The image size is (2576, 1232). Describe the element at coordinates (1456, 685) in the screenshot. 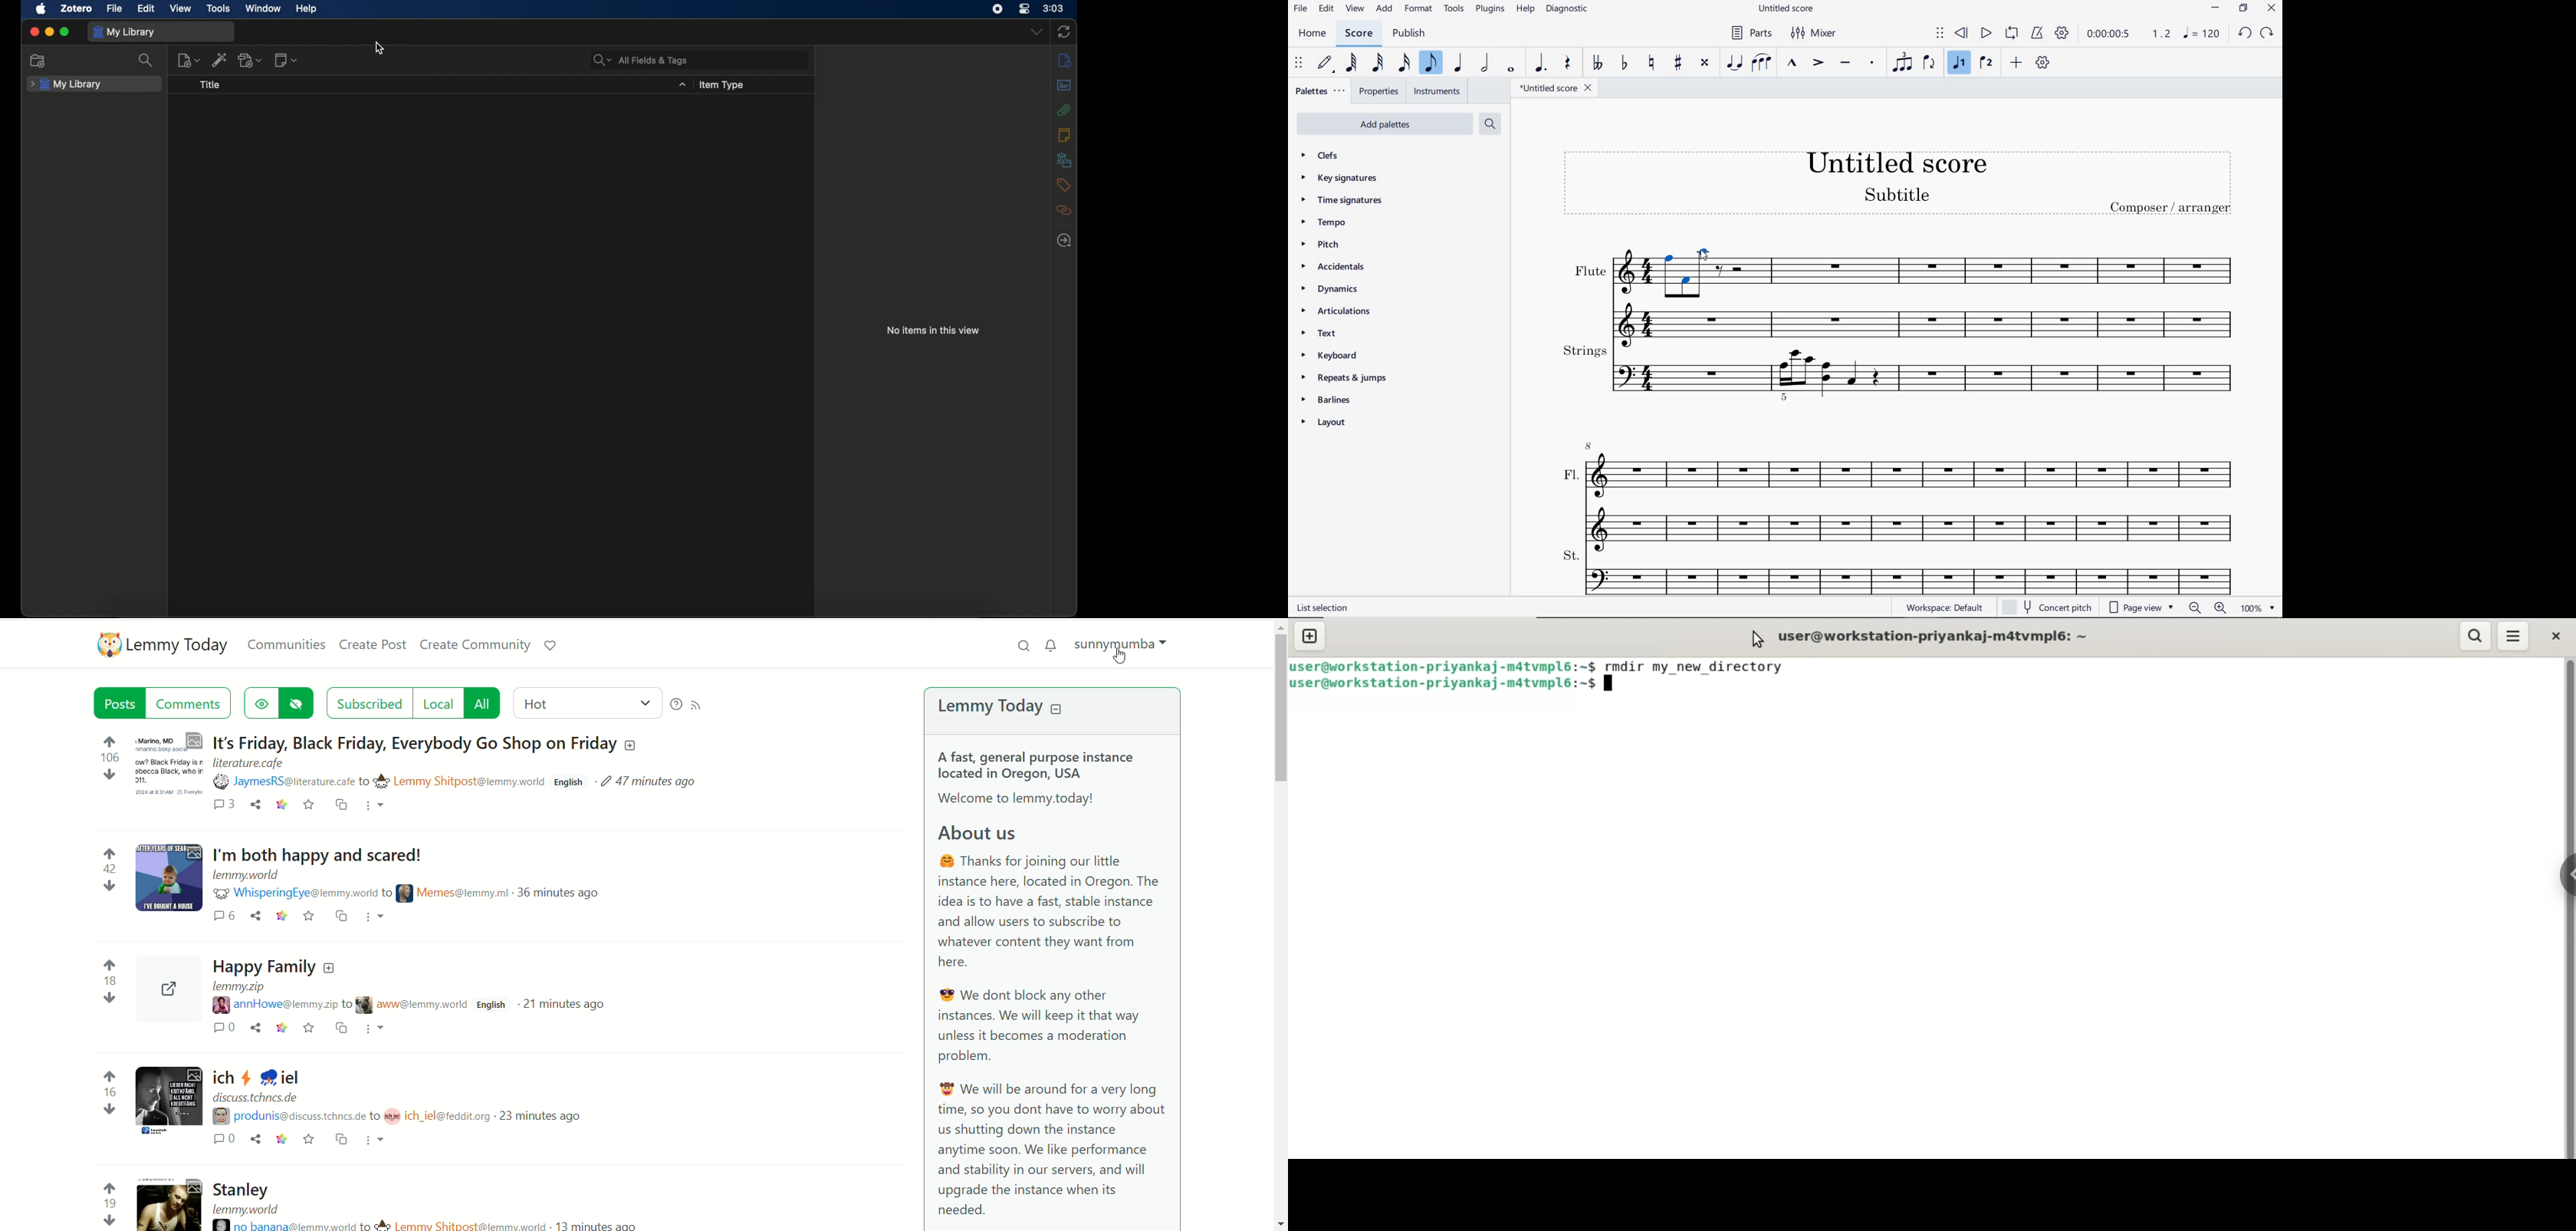

I see `user@workstation-priyanka-m4tvmpl6:~ $` at that location.